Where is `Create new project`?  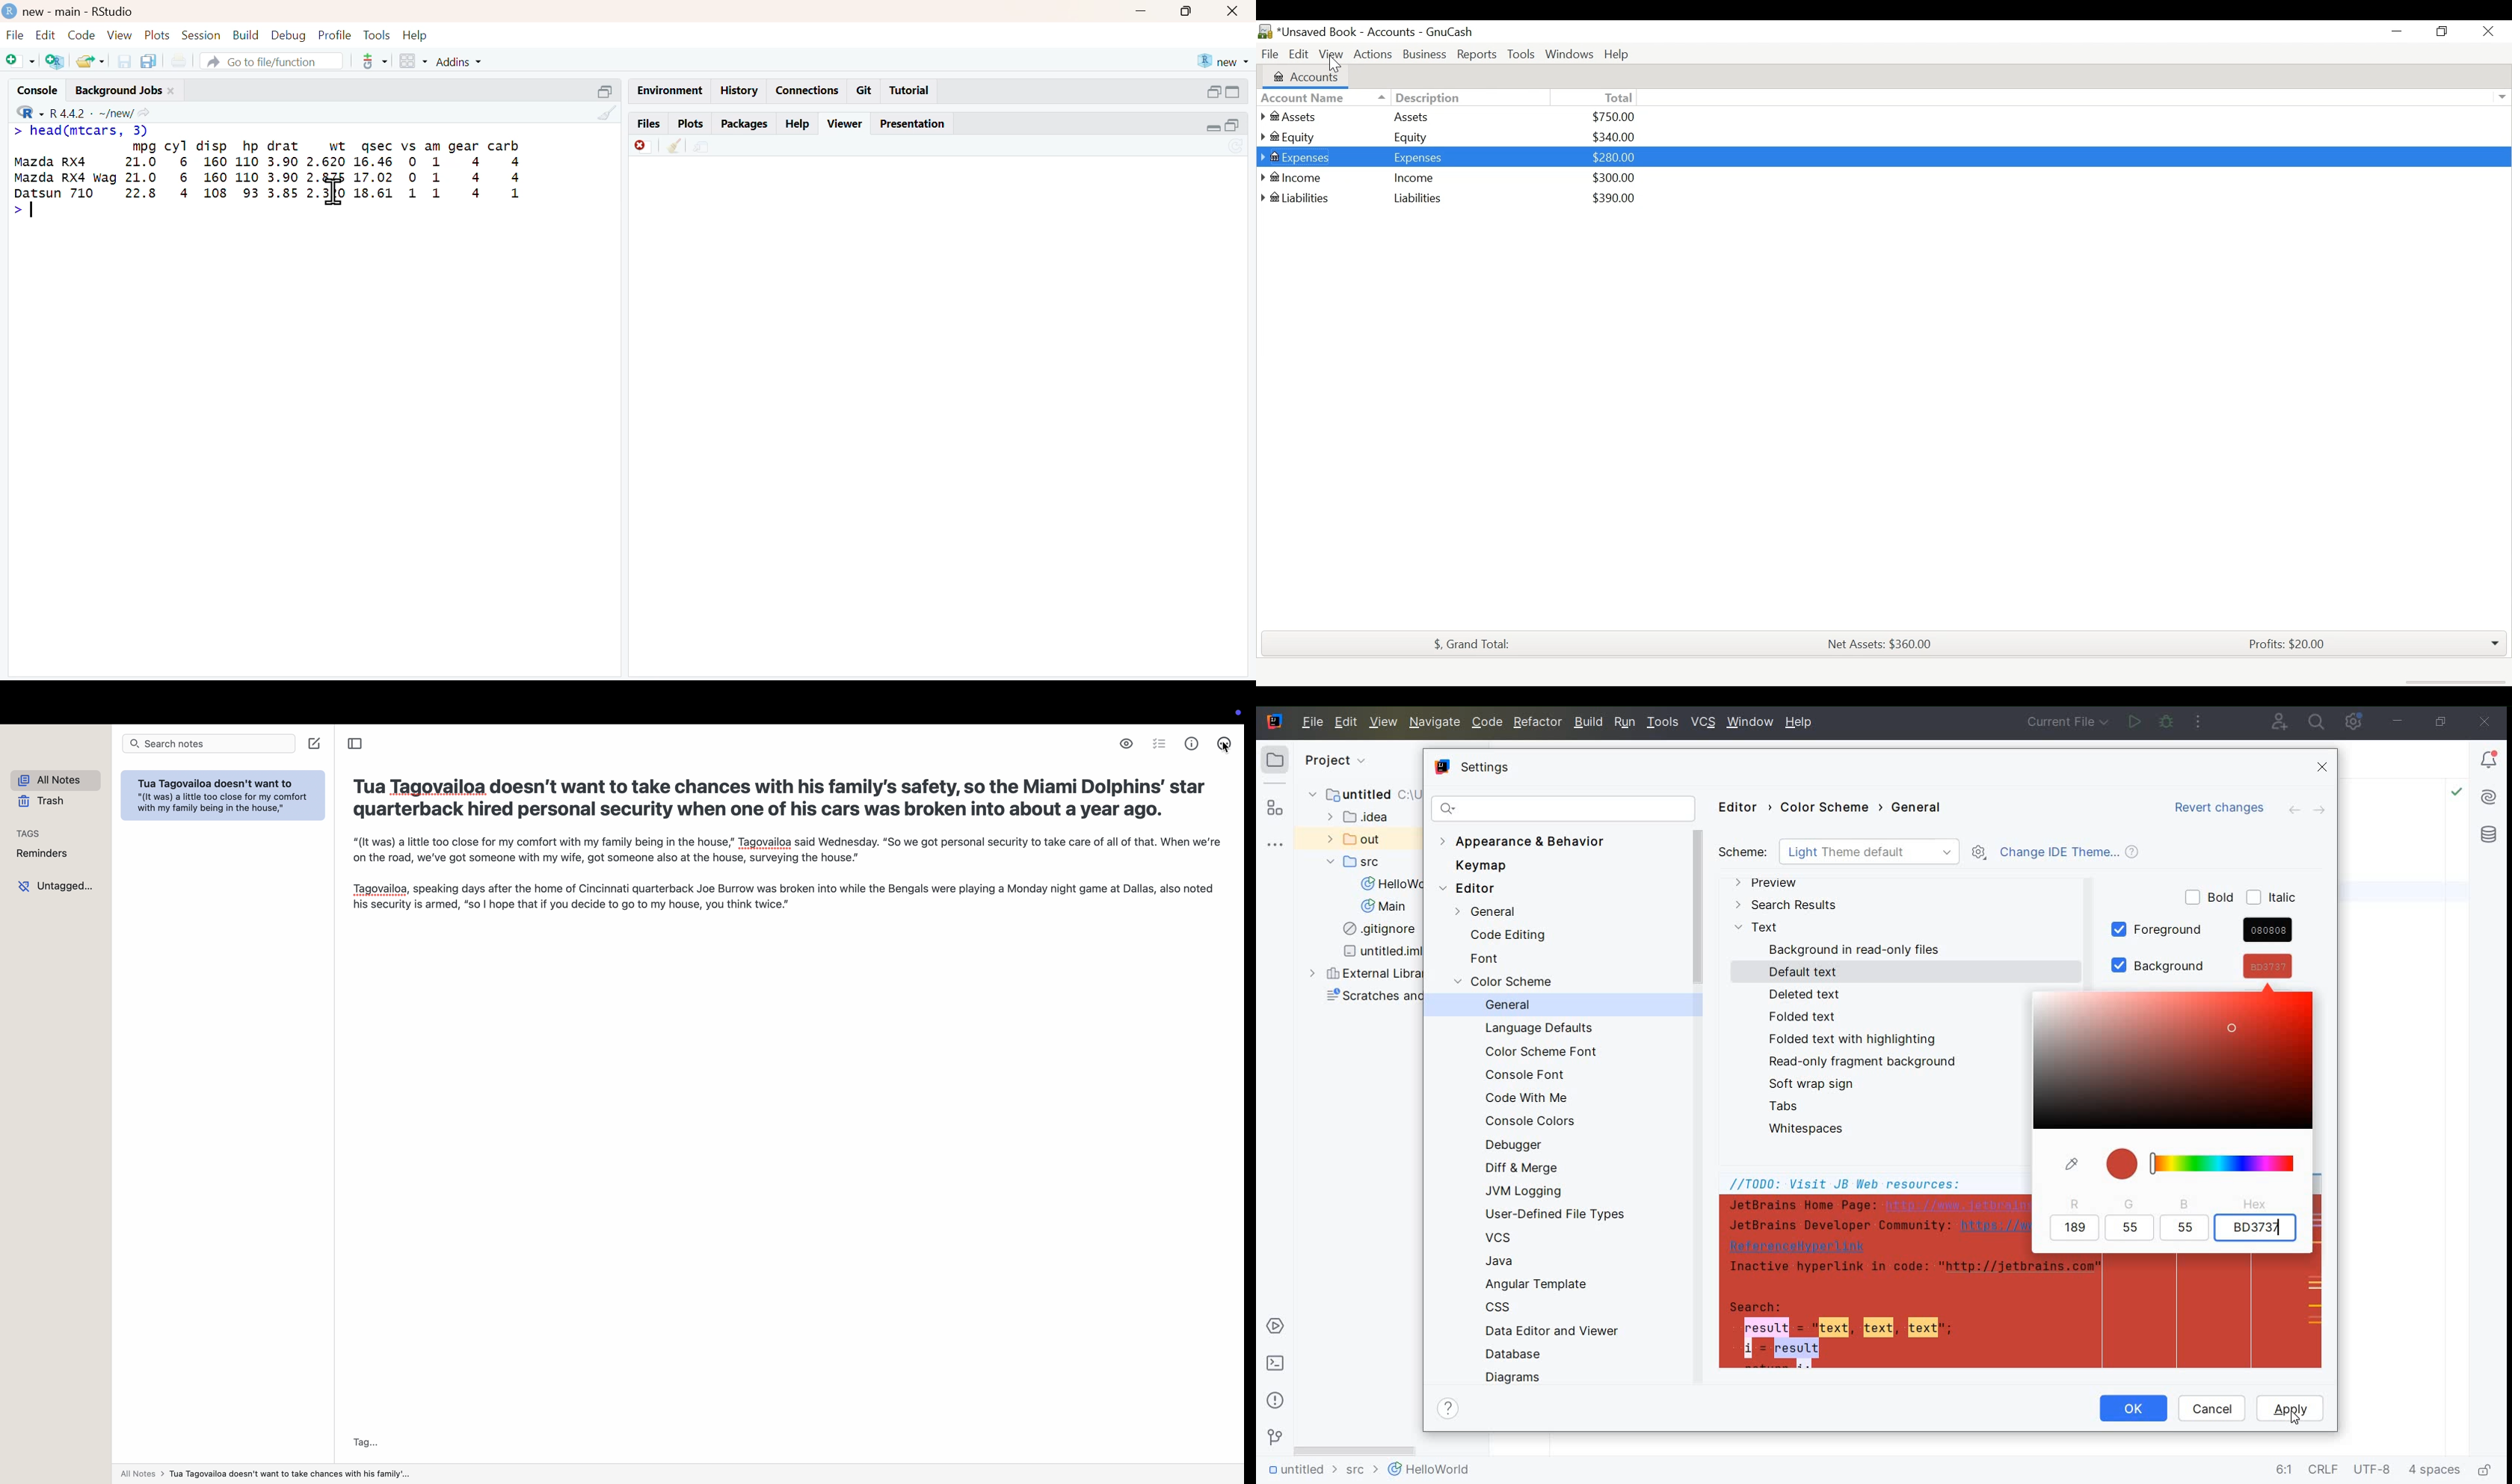
Create new project is located at coordinates (53, 61).